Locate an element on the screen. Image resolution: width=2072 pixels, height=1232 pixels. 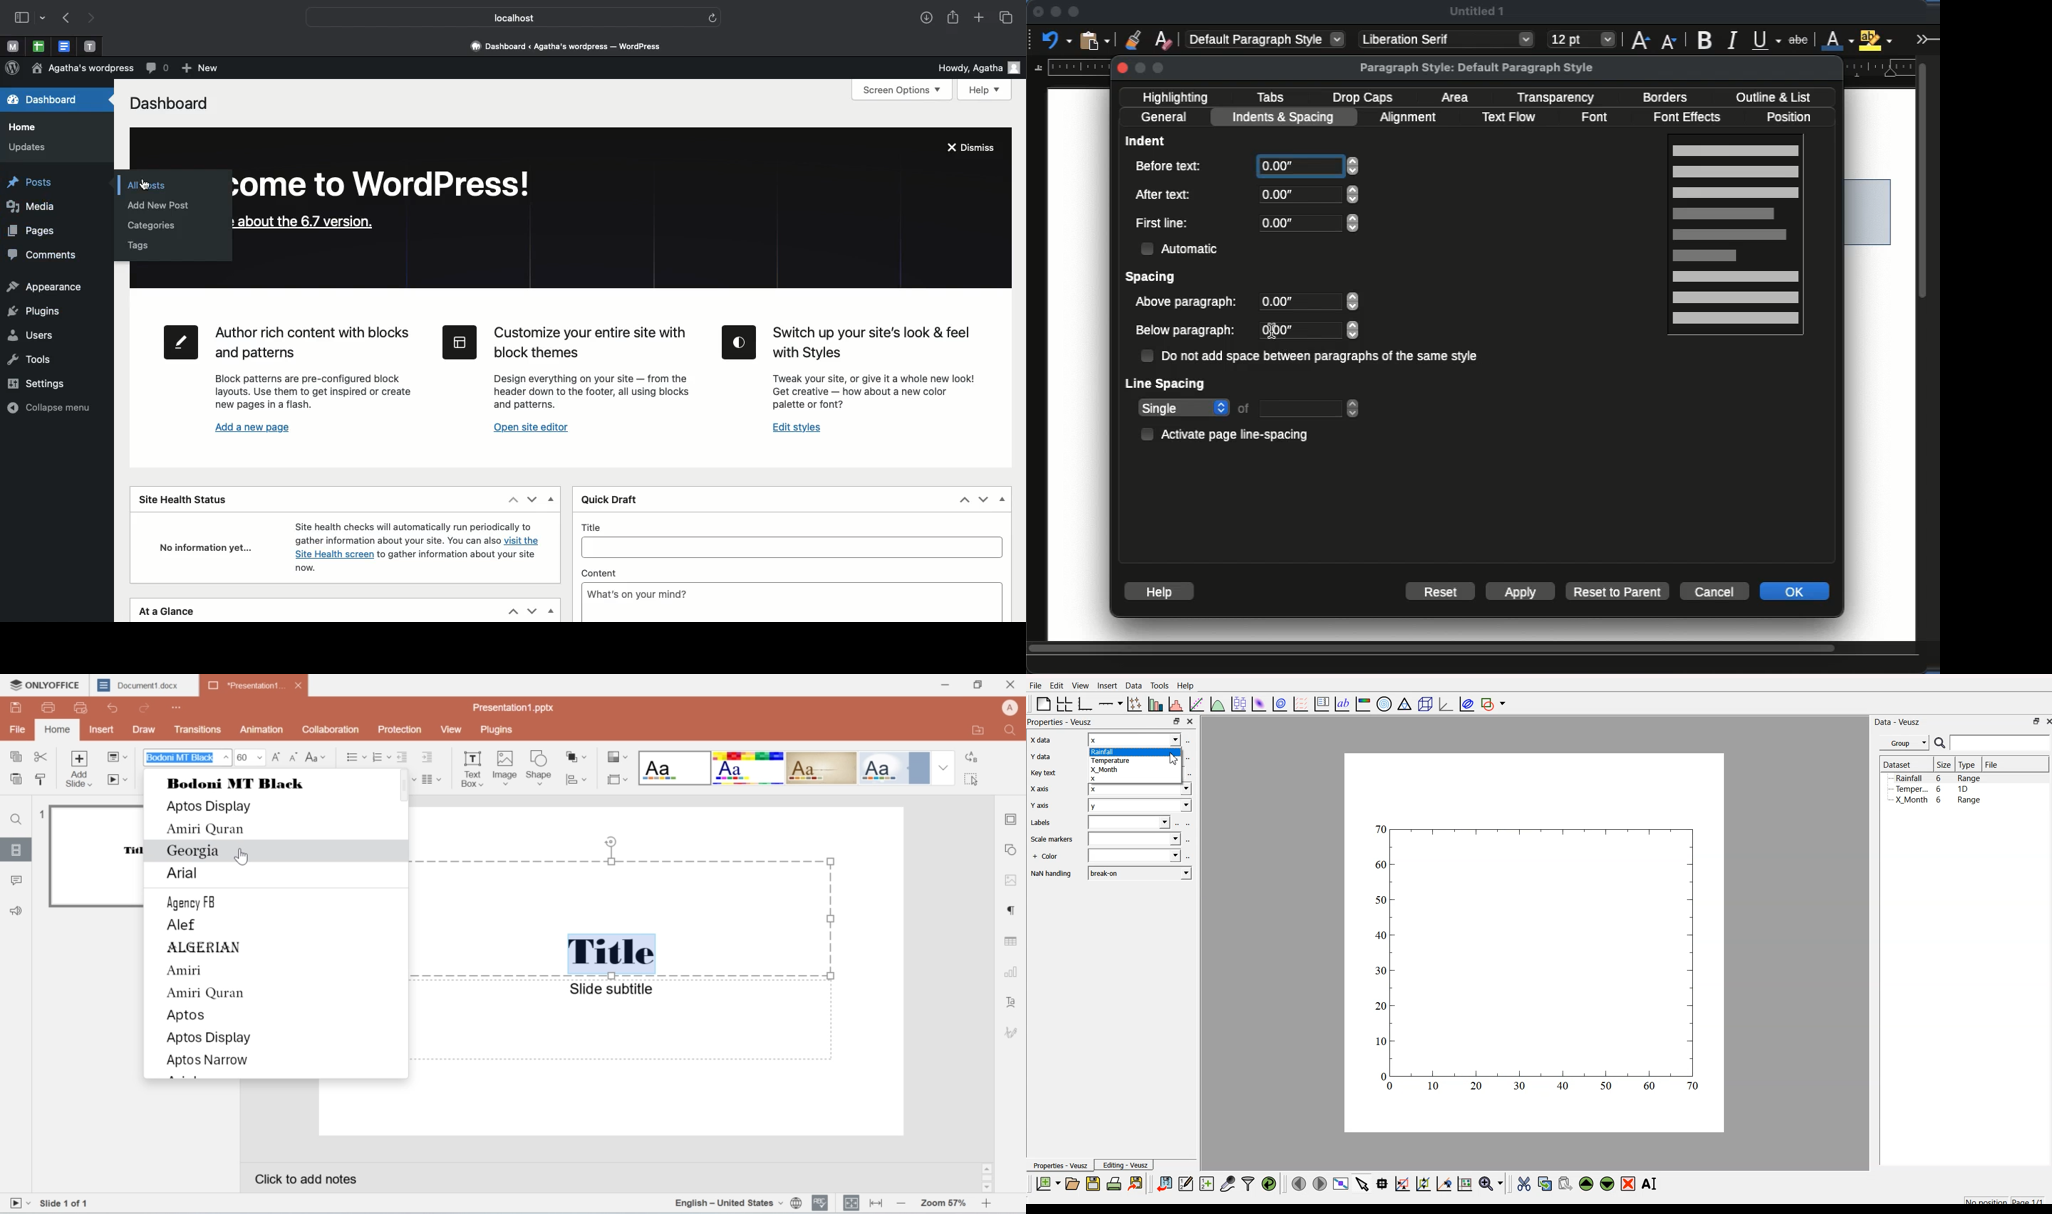
Screen options is located at coordinates (903, 90).